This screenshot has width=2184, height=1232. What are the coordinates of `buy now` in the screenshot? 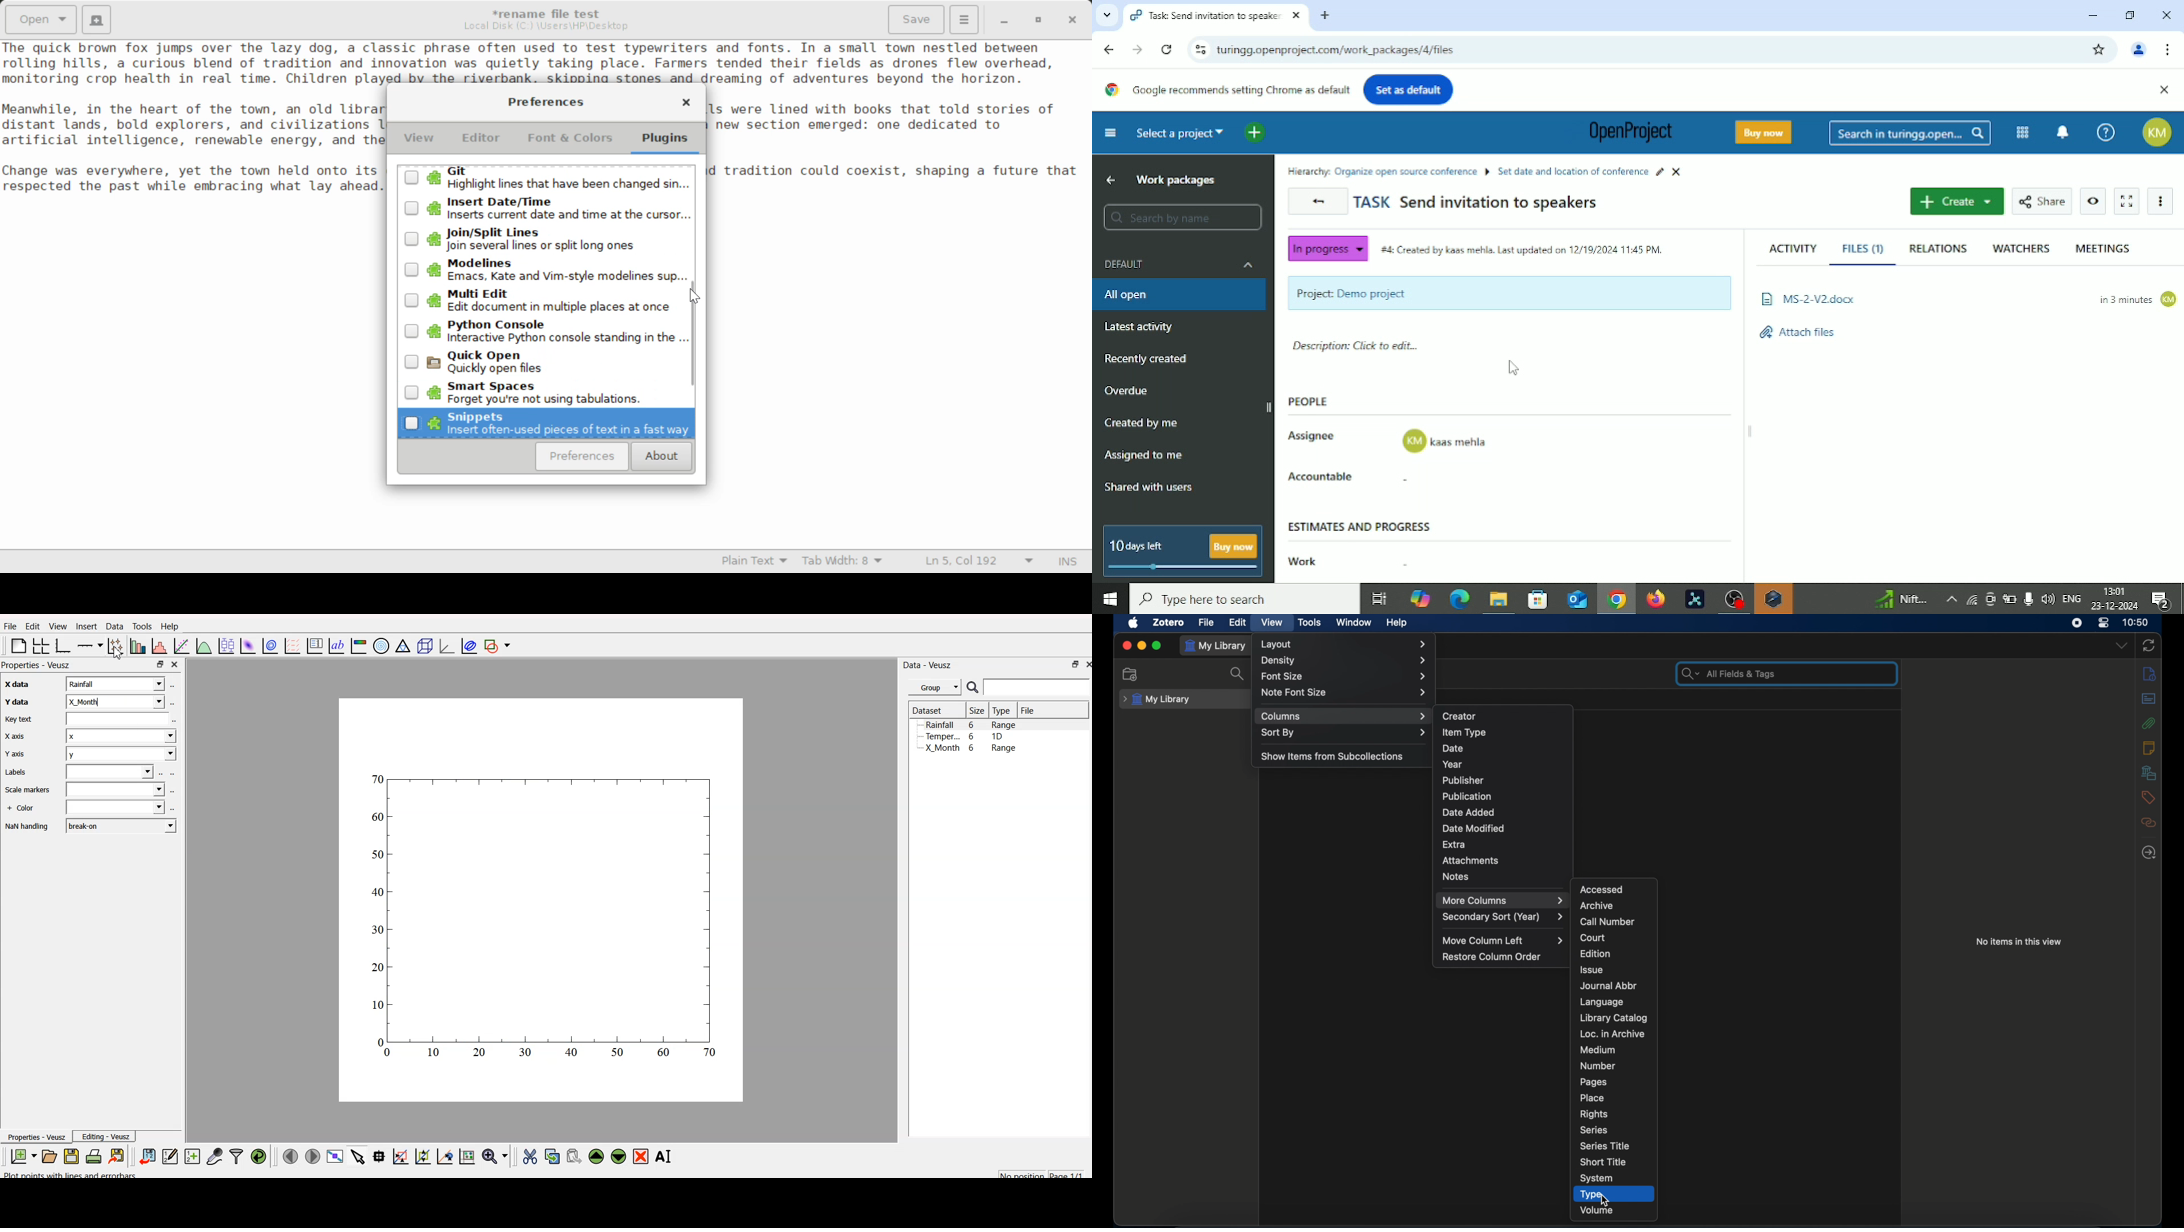 It's located at (1234, 546).